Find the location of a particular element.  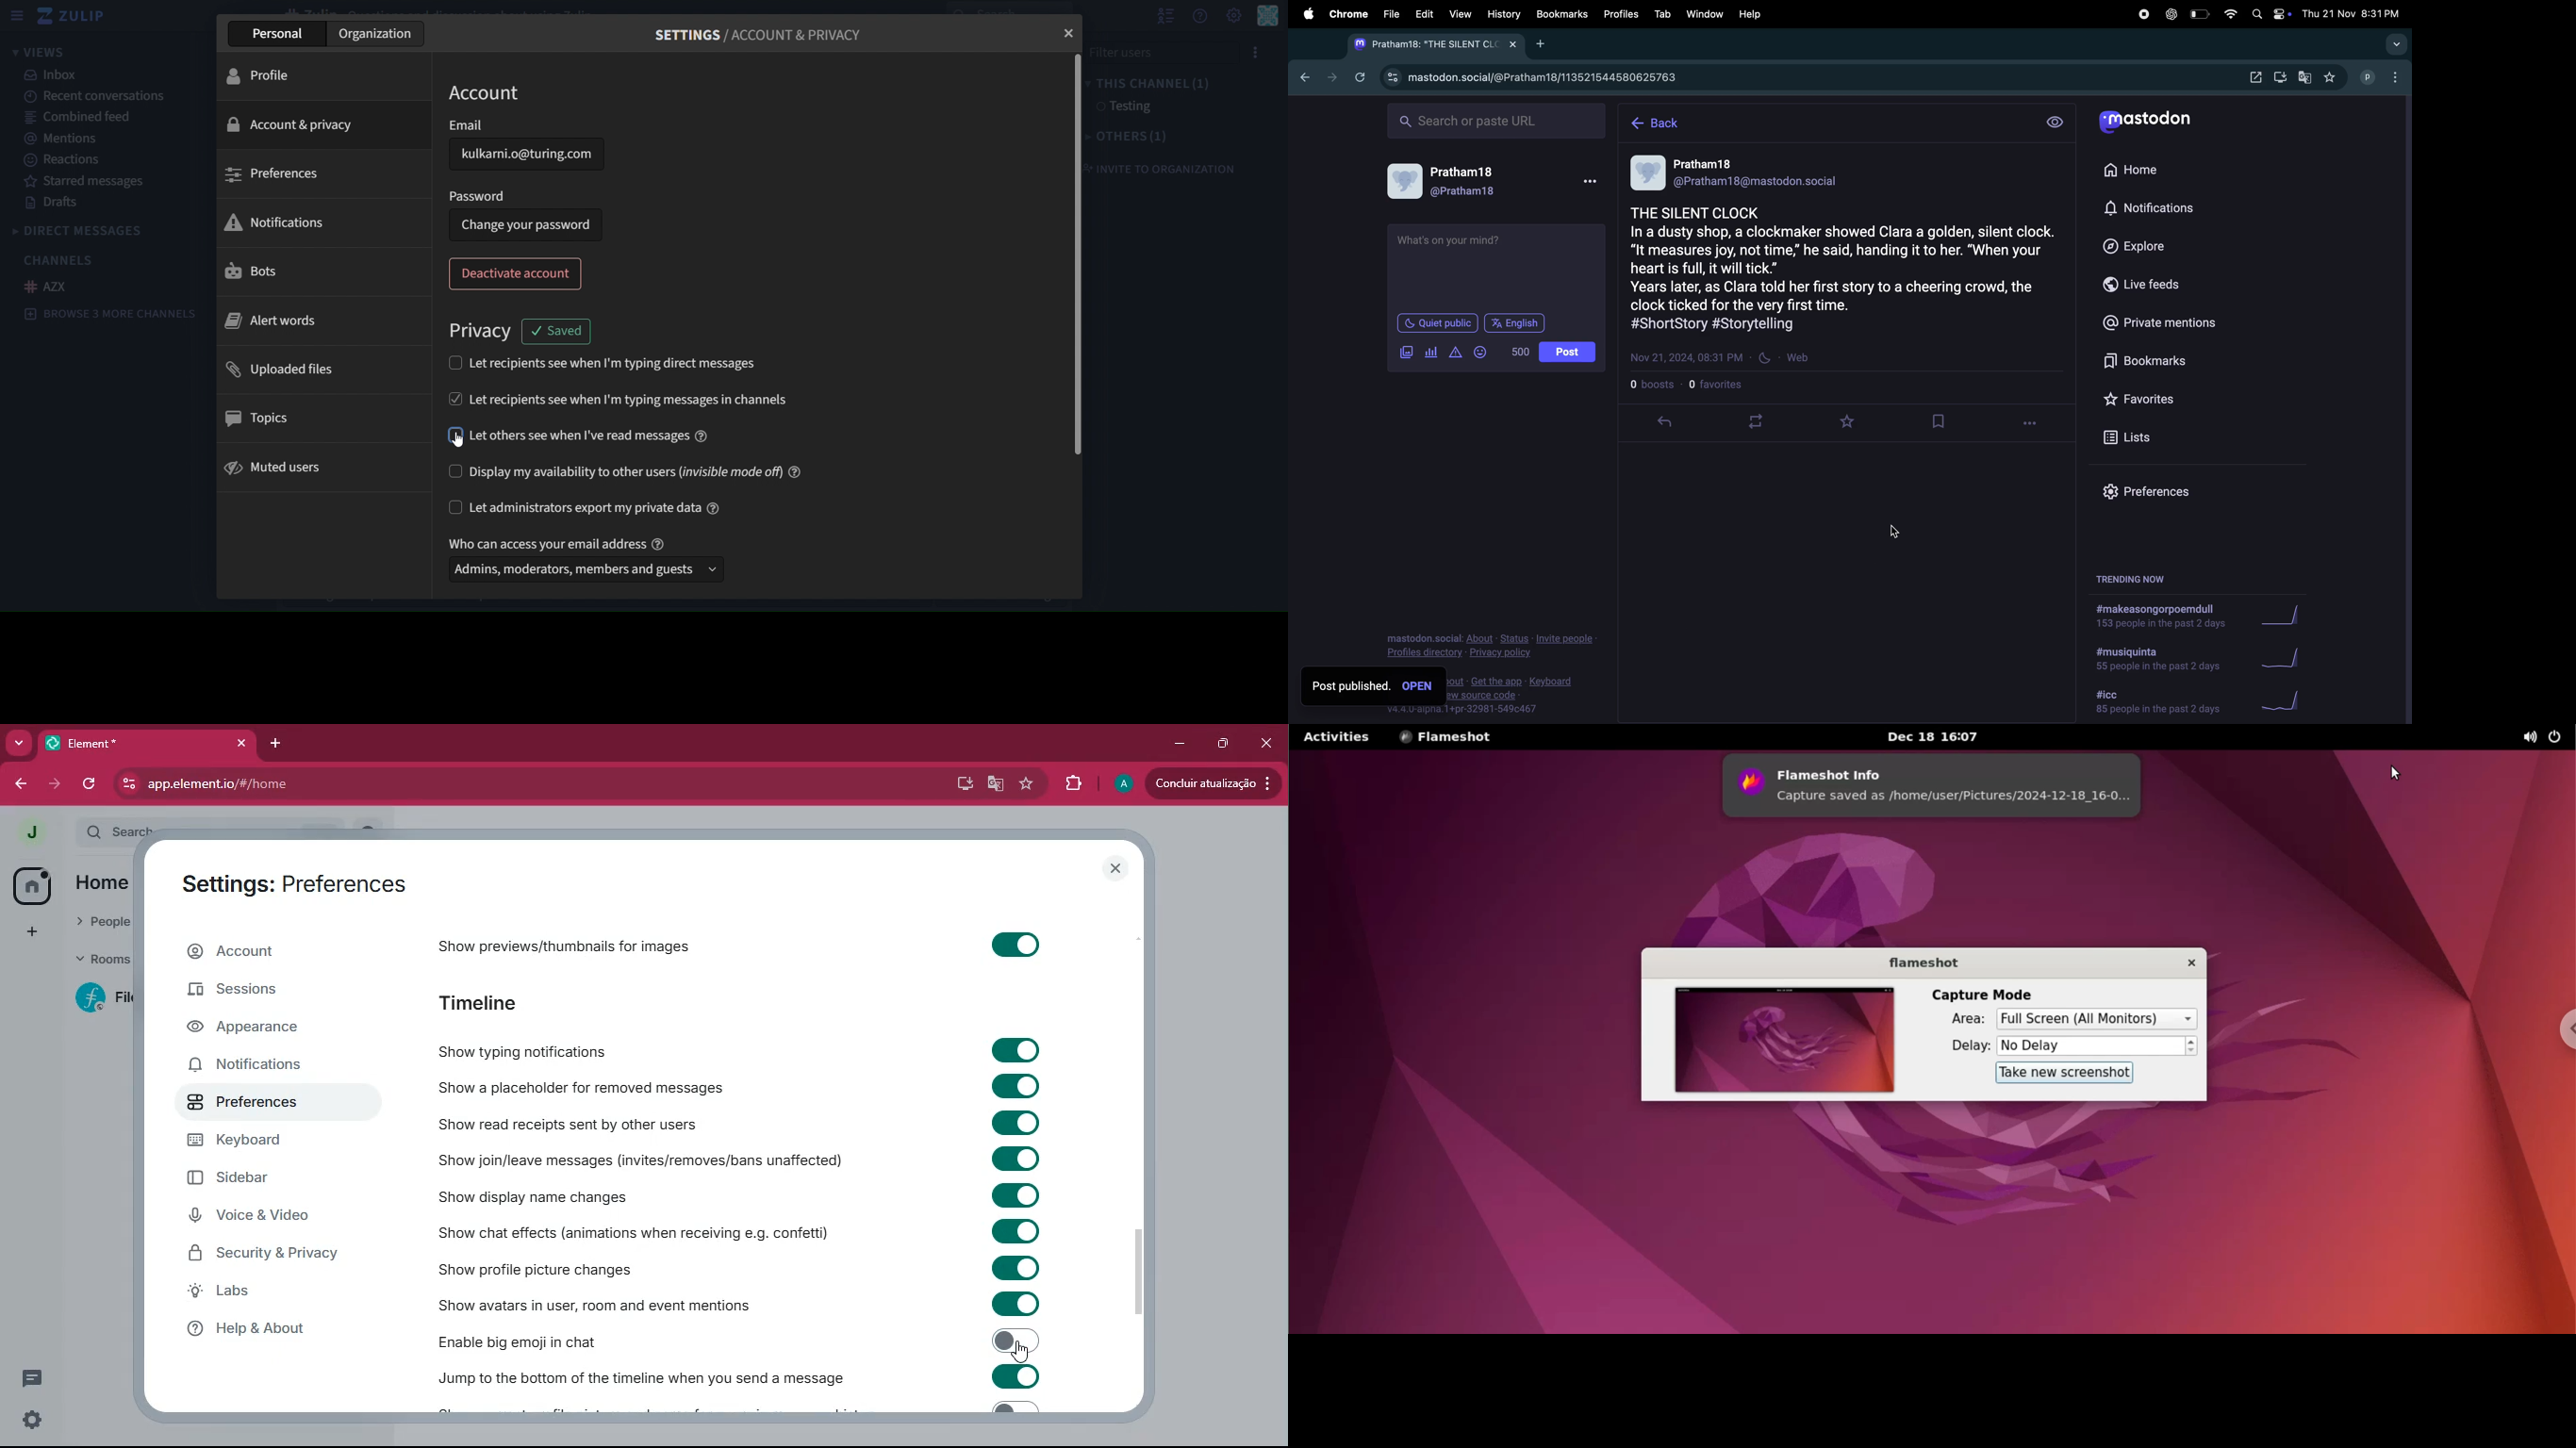

cursor is located at coordinates (1897, 532).